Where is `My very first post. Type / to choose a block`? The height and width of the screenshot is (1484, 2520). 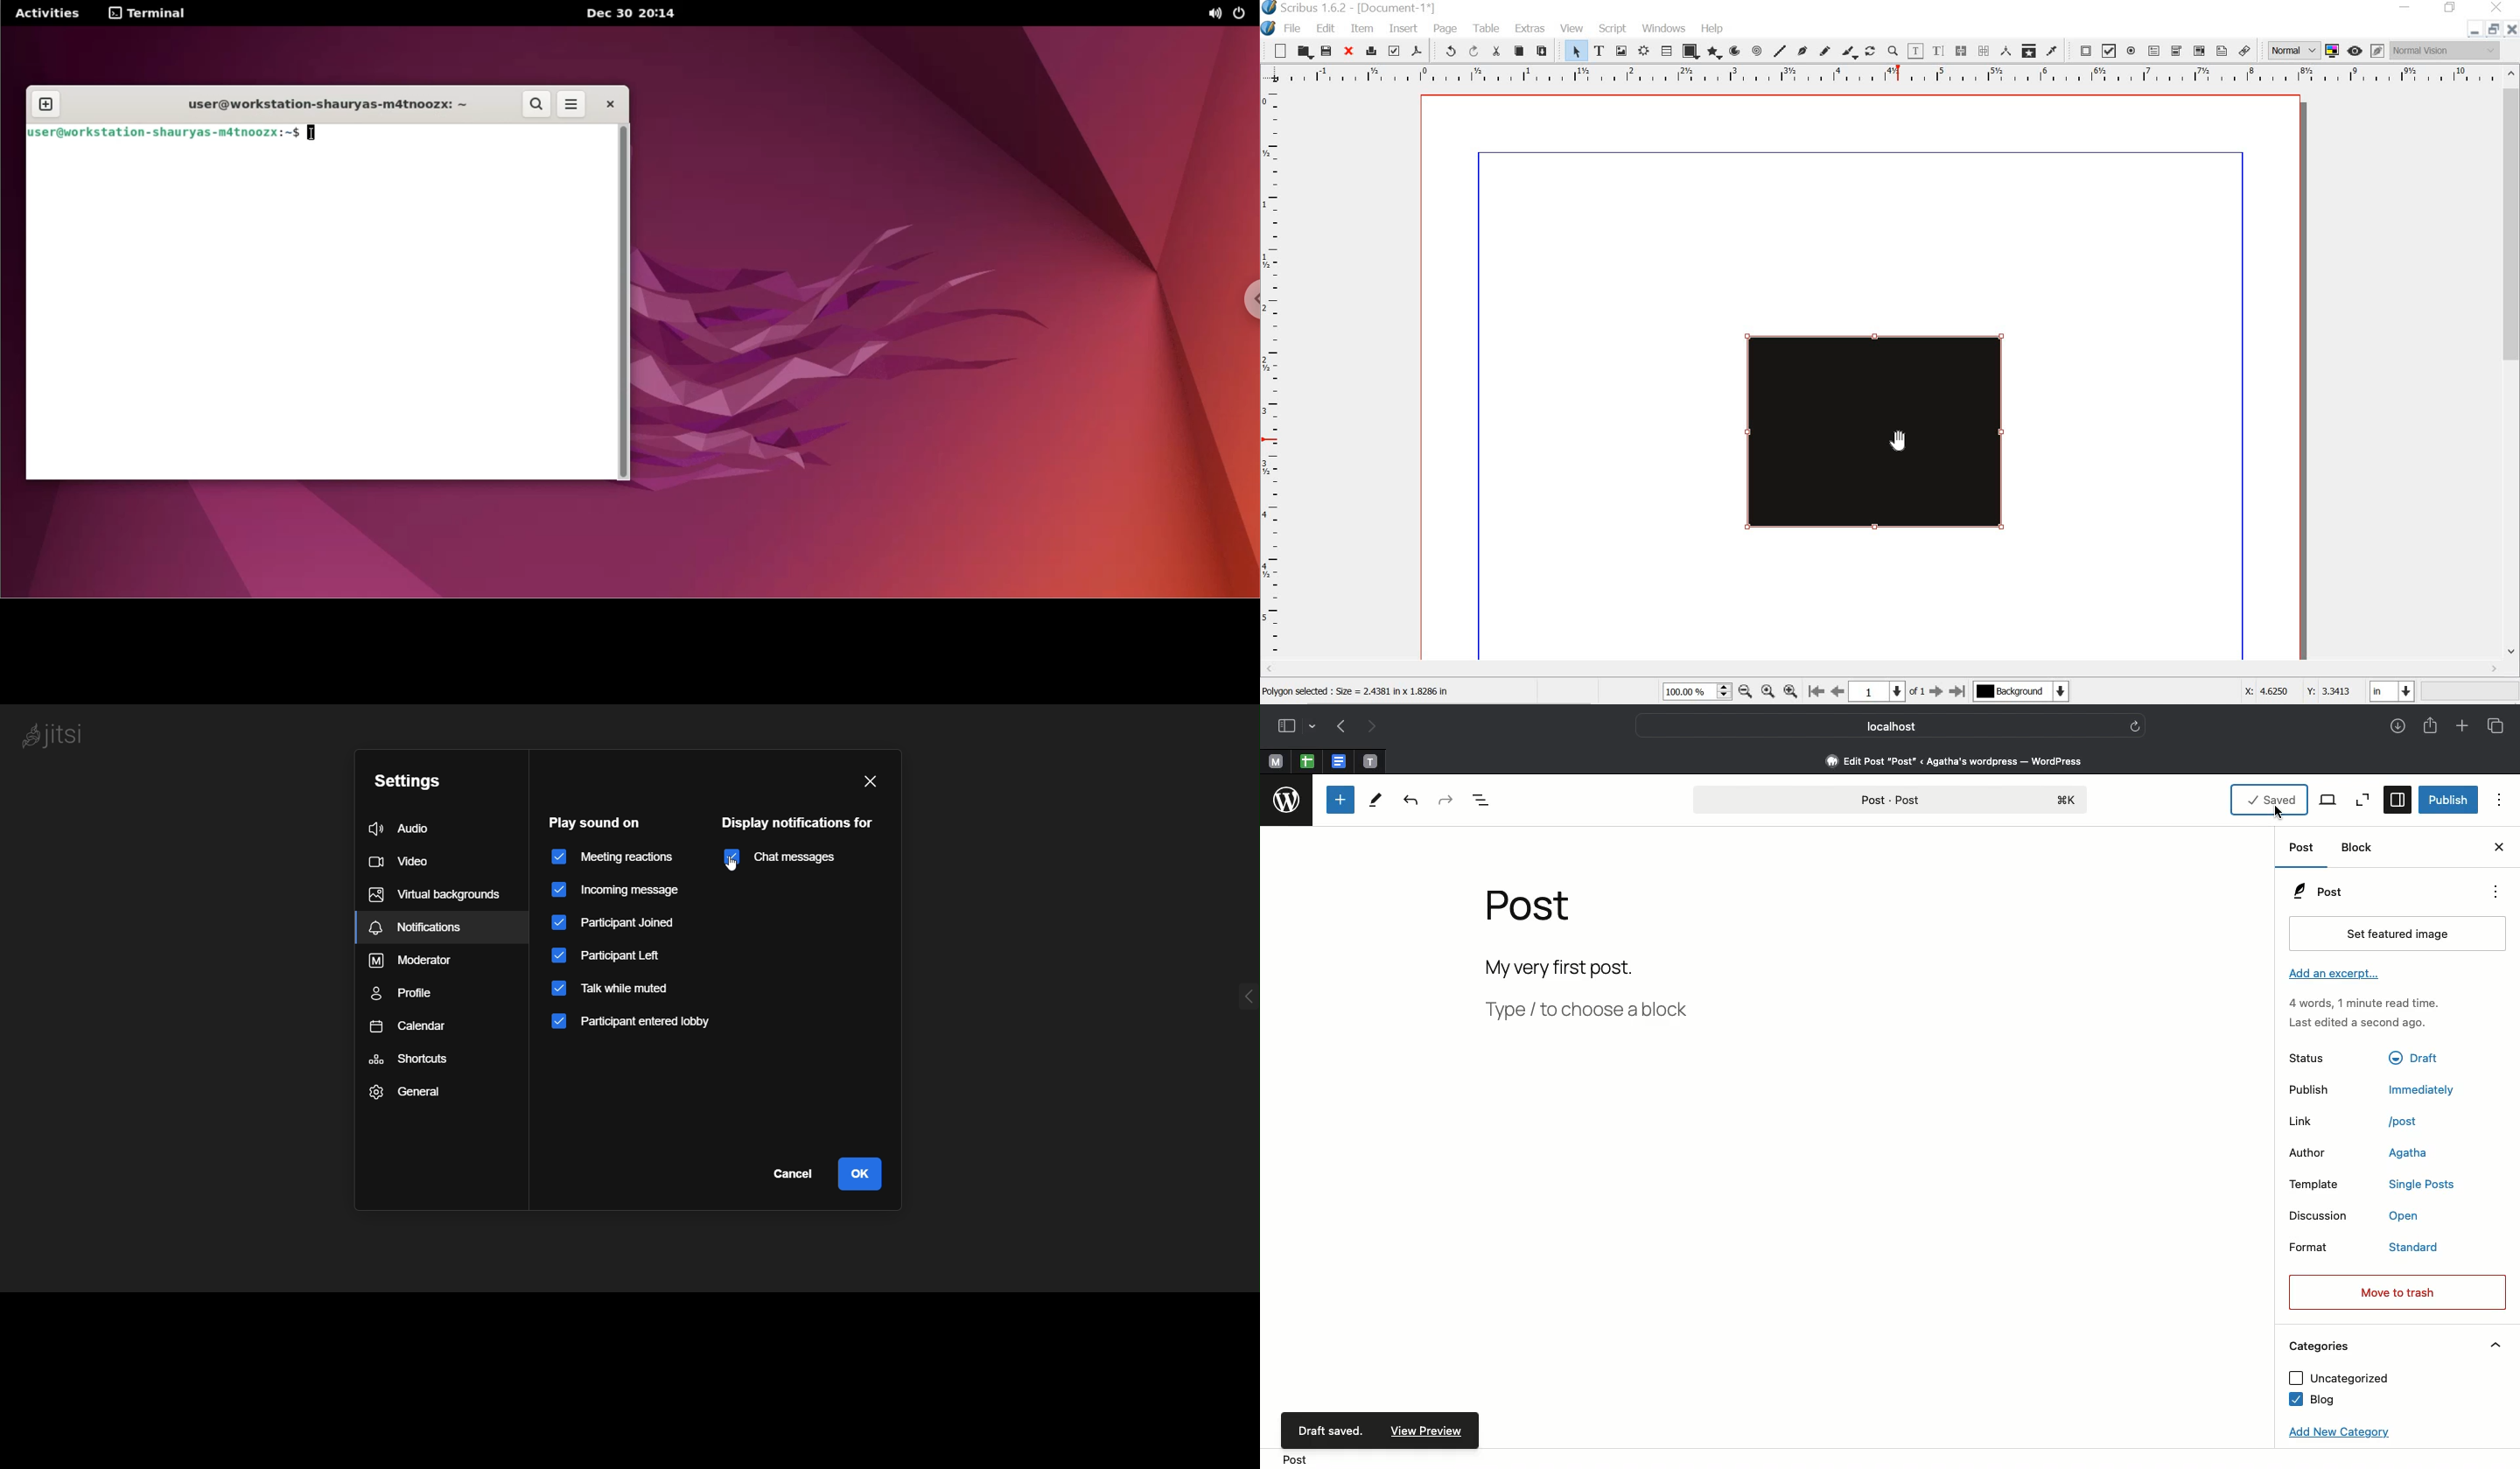 My very first post. Type / to choose a block is located at coordinates (1593, 994).